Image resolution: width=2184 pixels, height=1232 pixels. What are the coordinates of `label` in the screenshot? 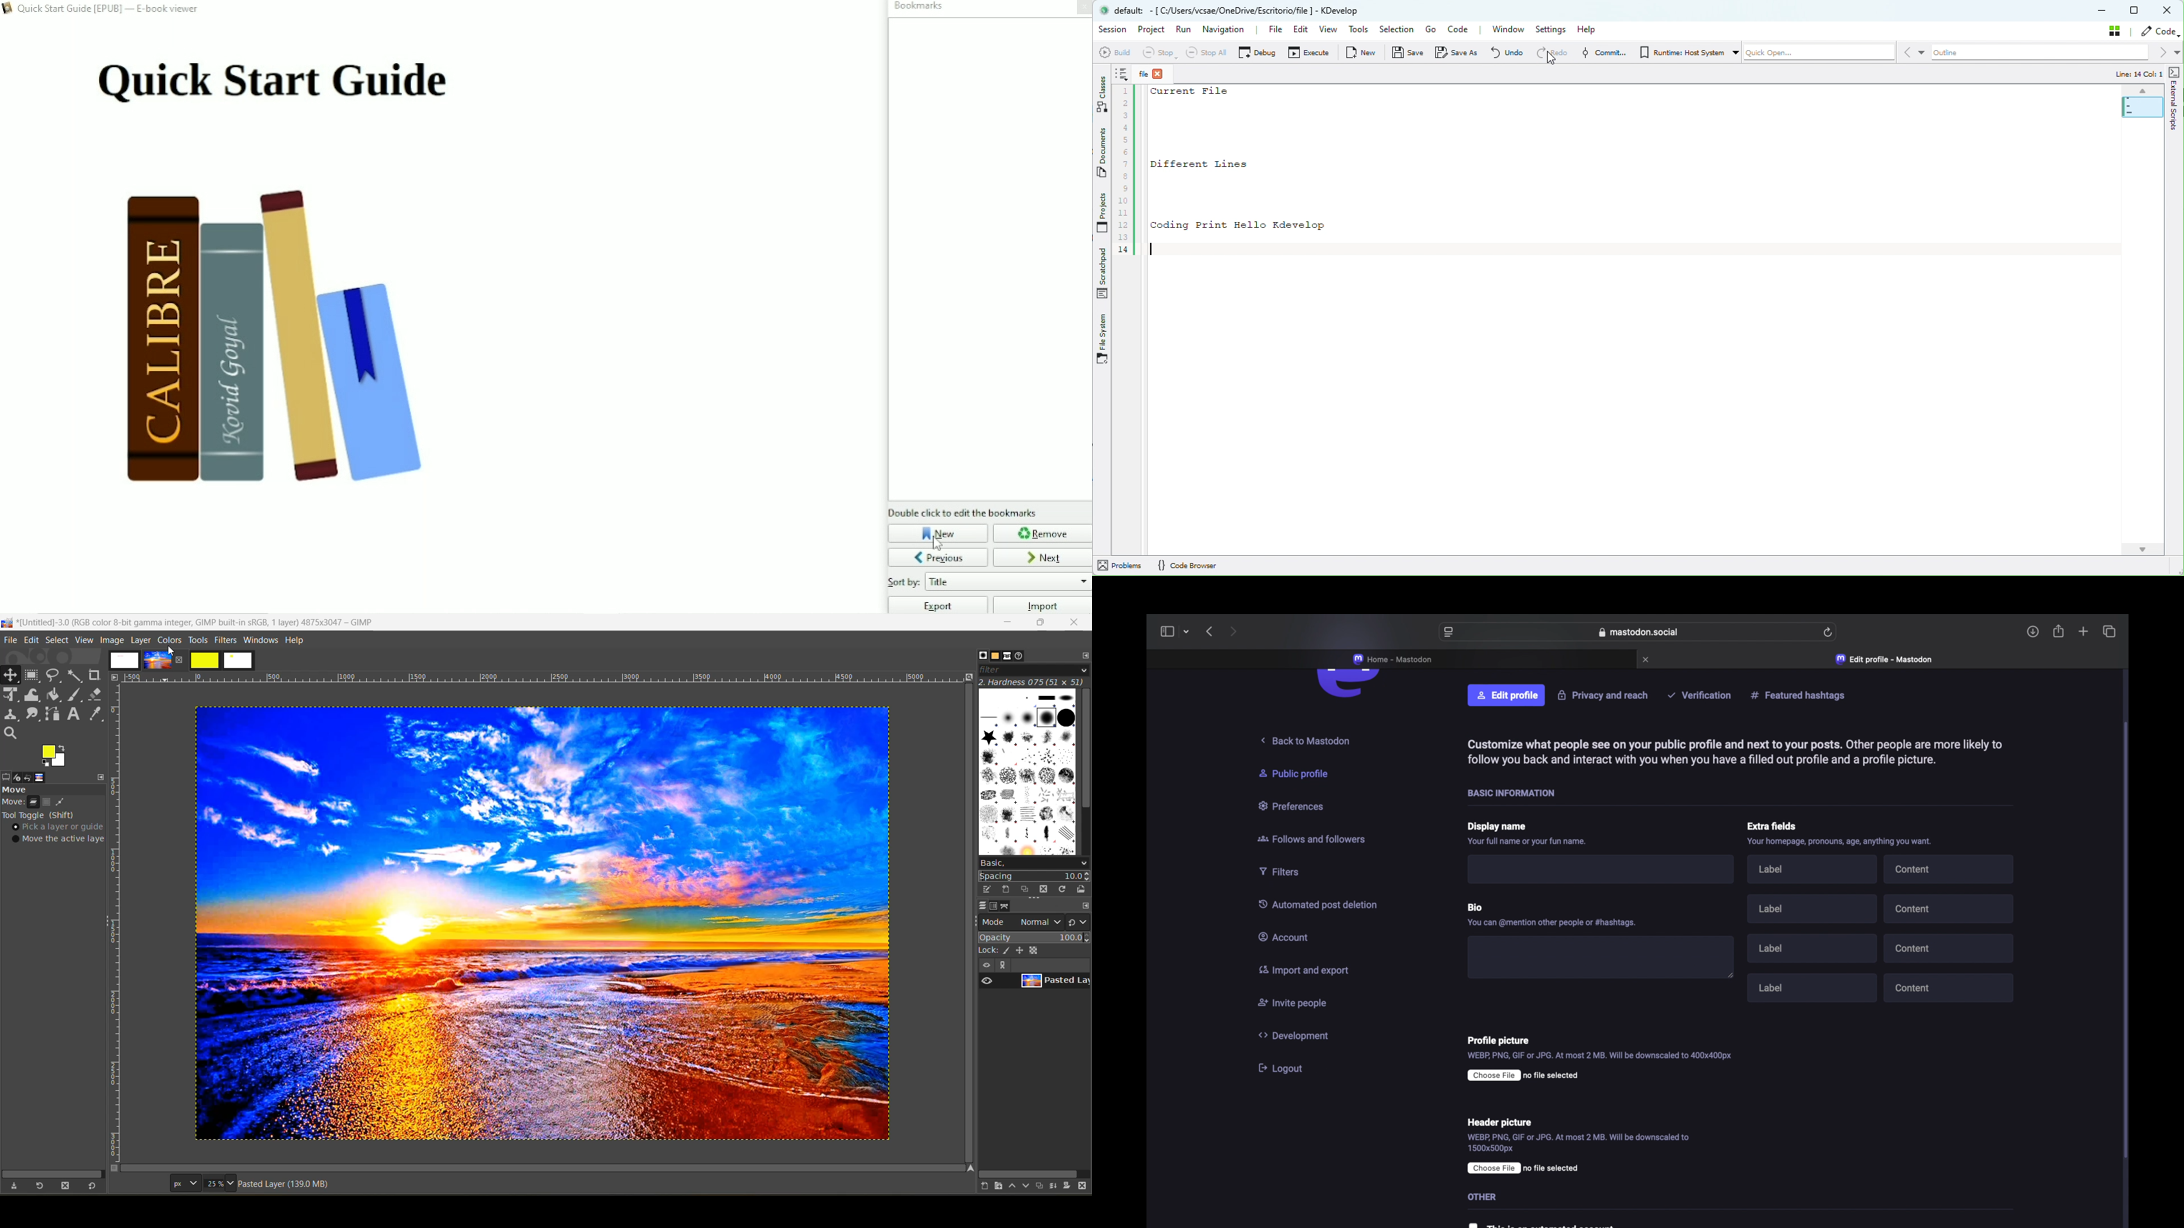 It's located at (1814, 989).